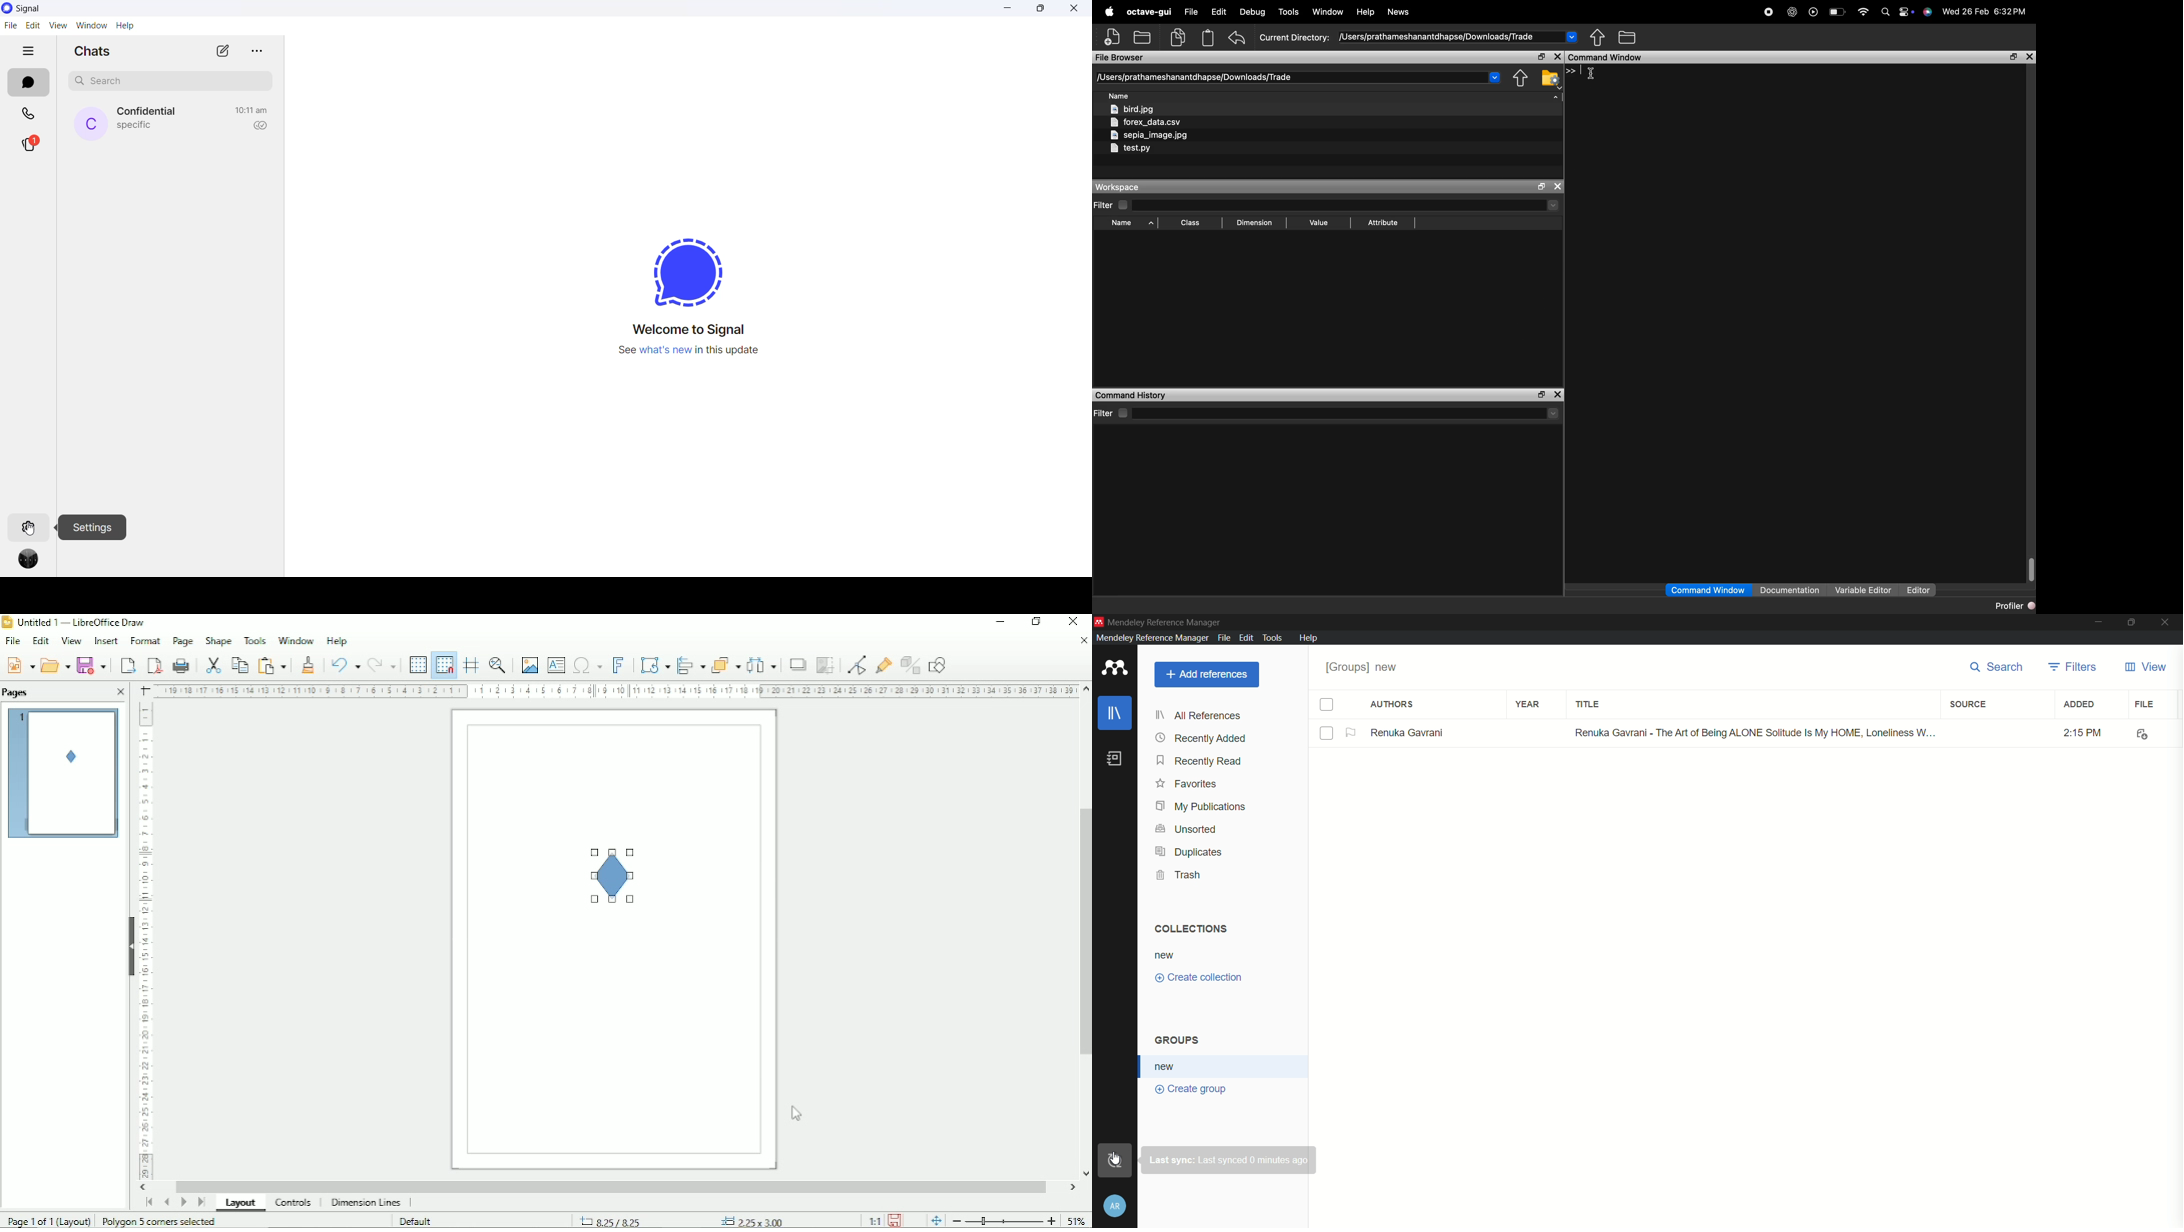 This screenshot has width=2184, height=1232. What do you see at coordinates (1997, 669) in the screenshot?
I see `search` at bounding box center [1997, 669].